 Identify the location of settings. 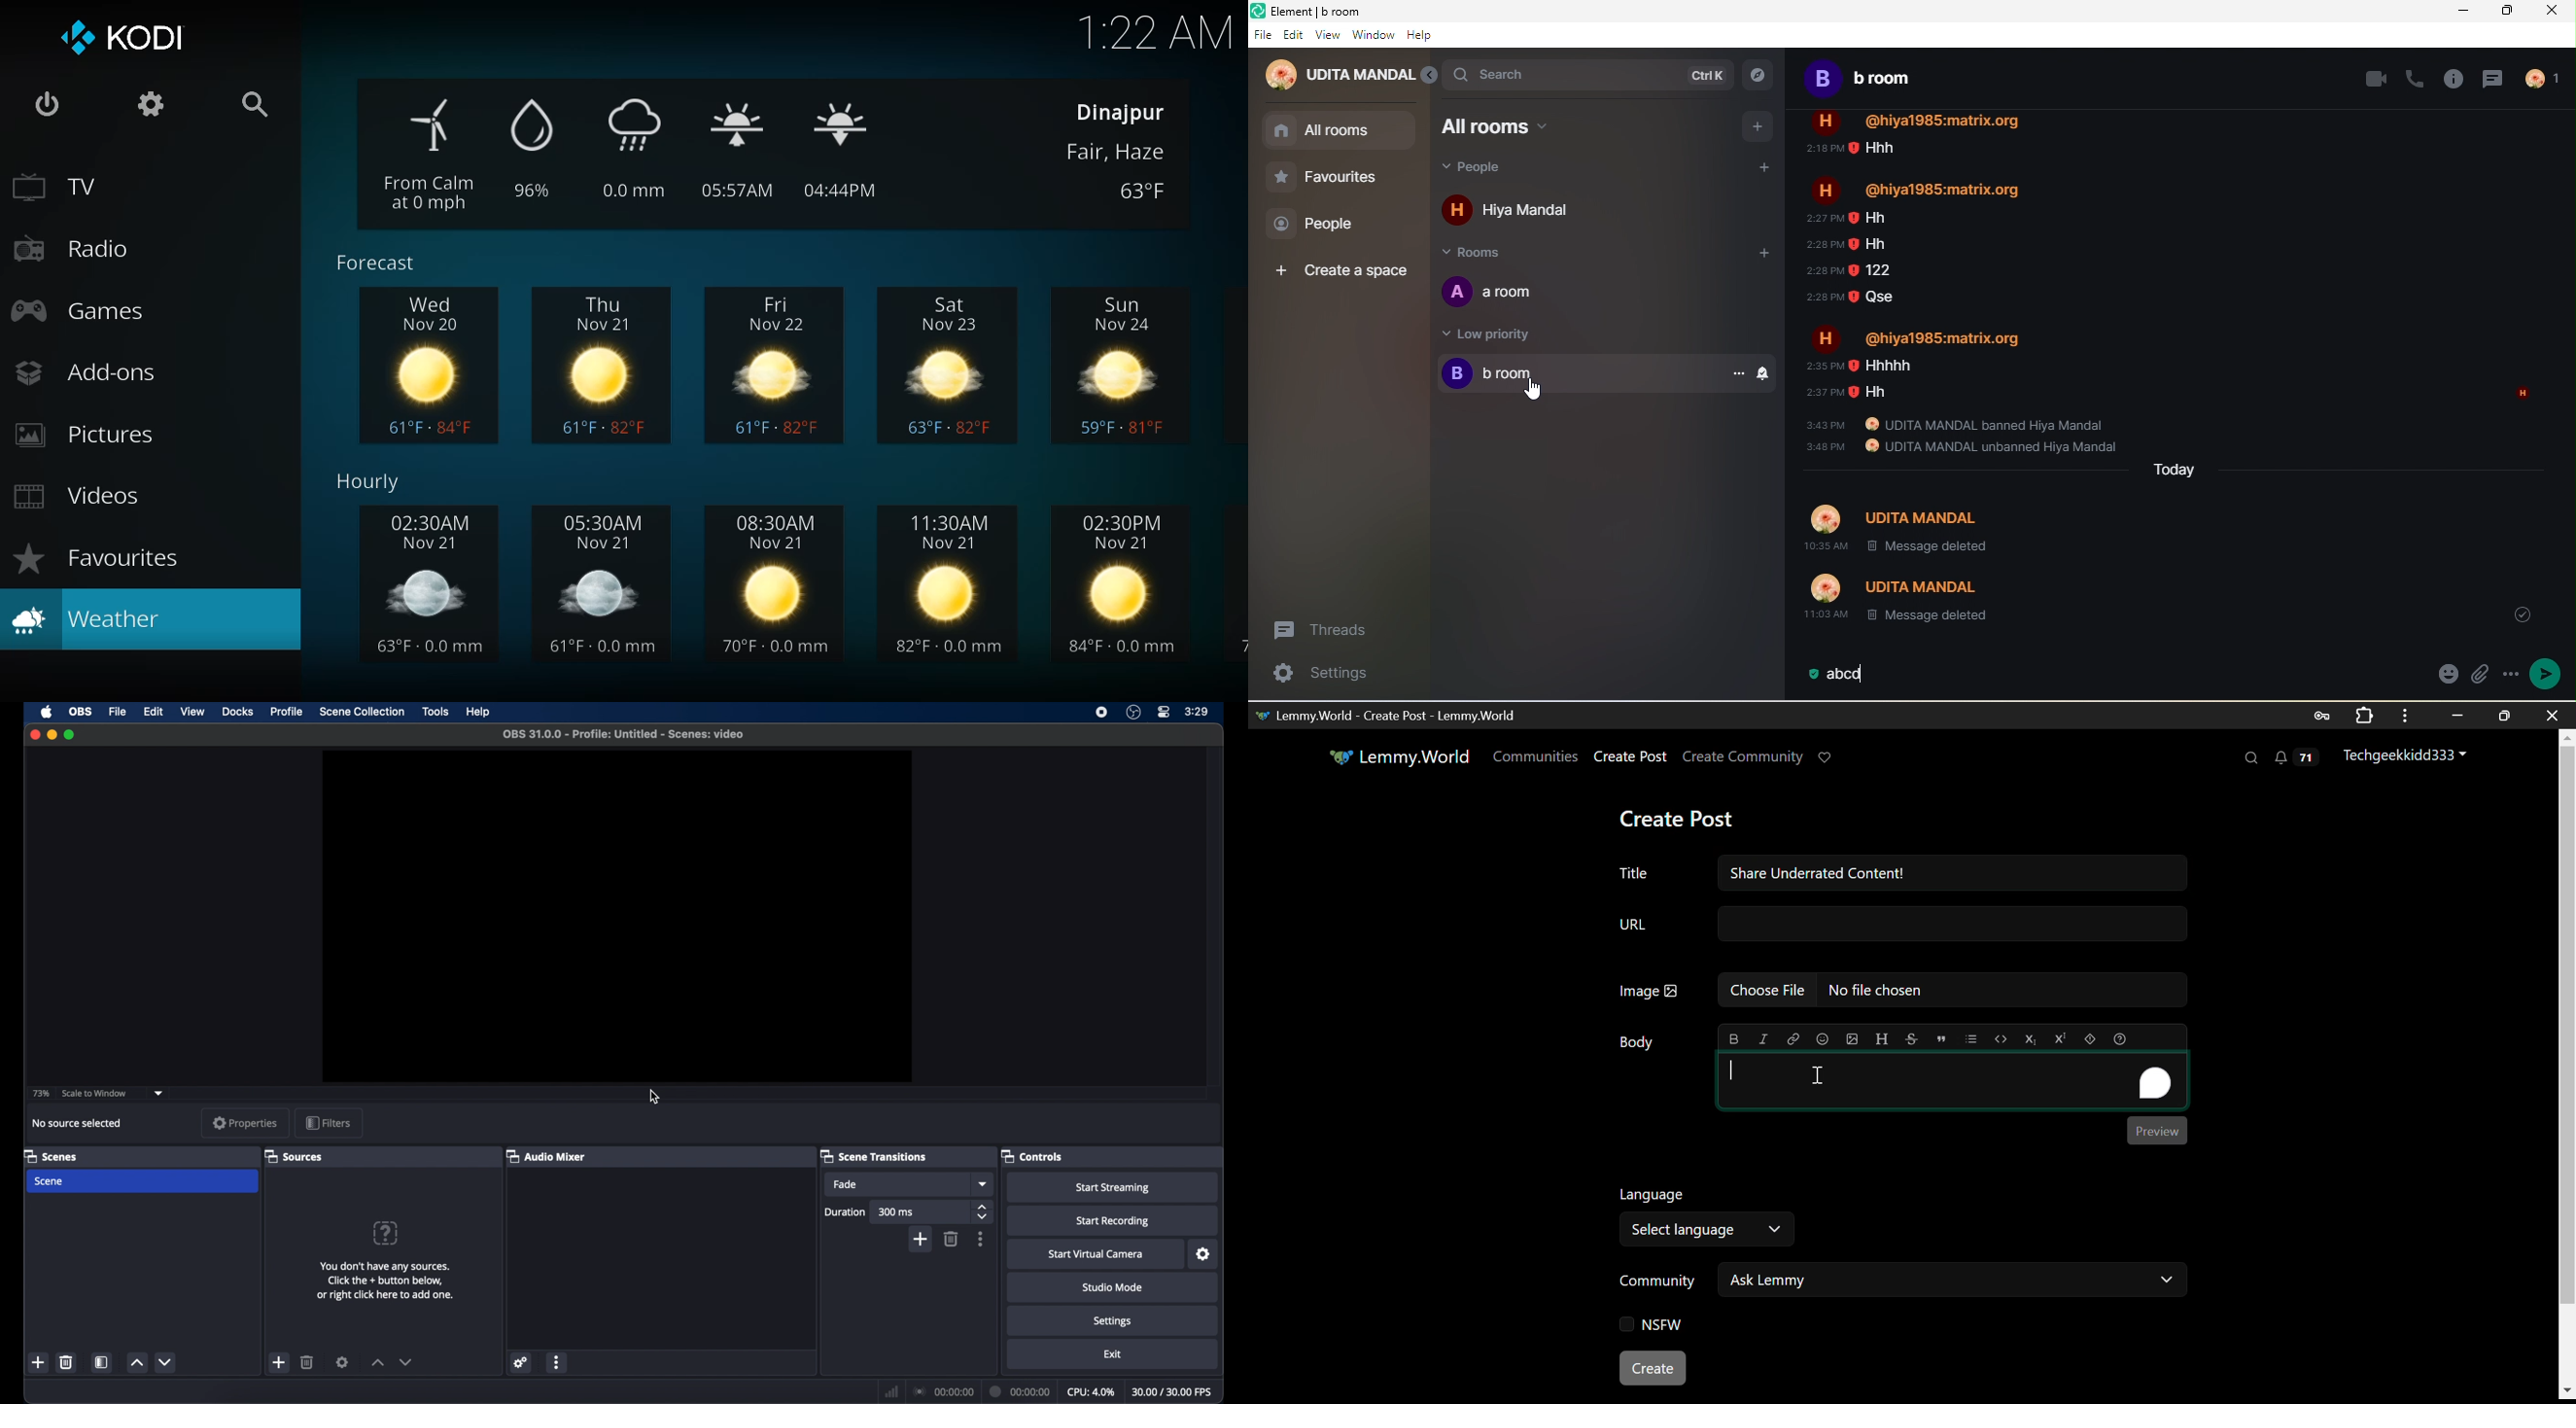
(150, 102).